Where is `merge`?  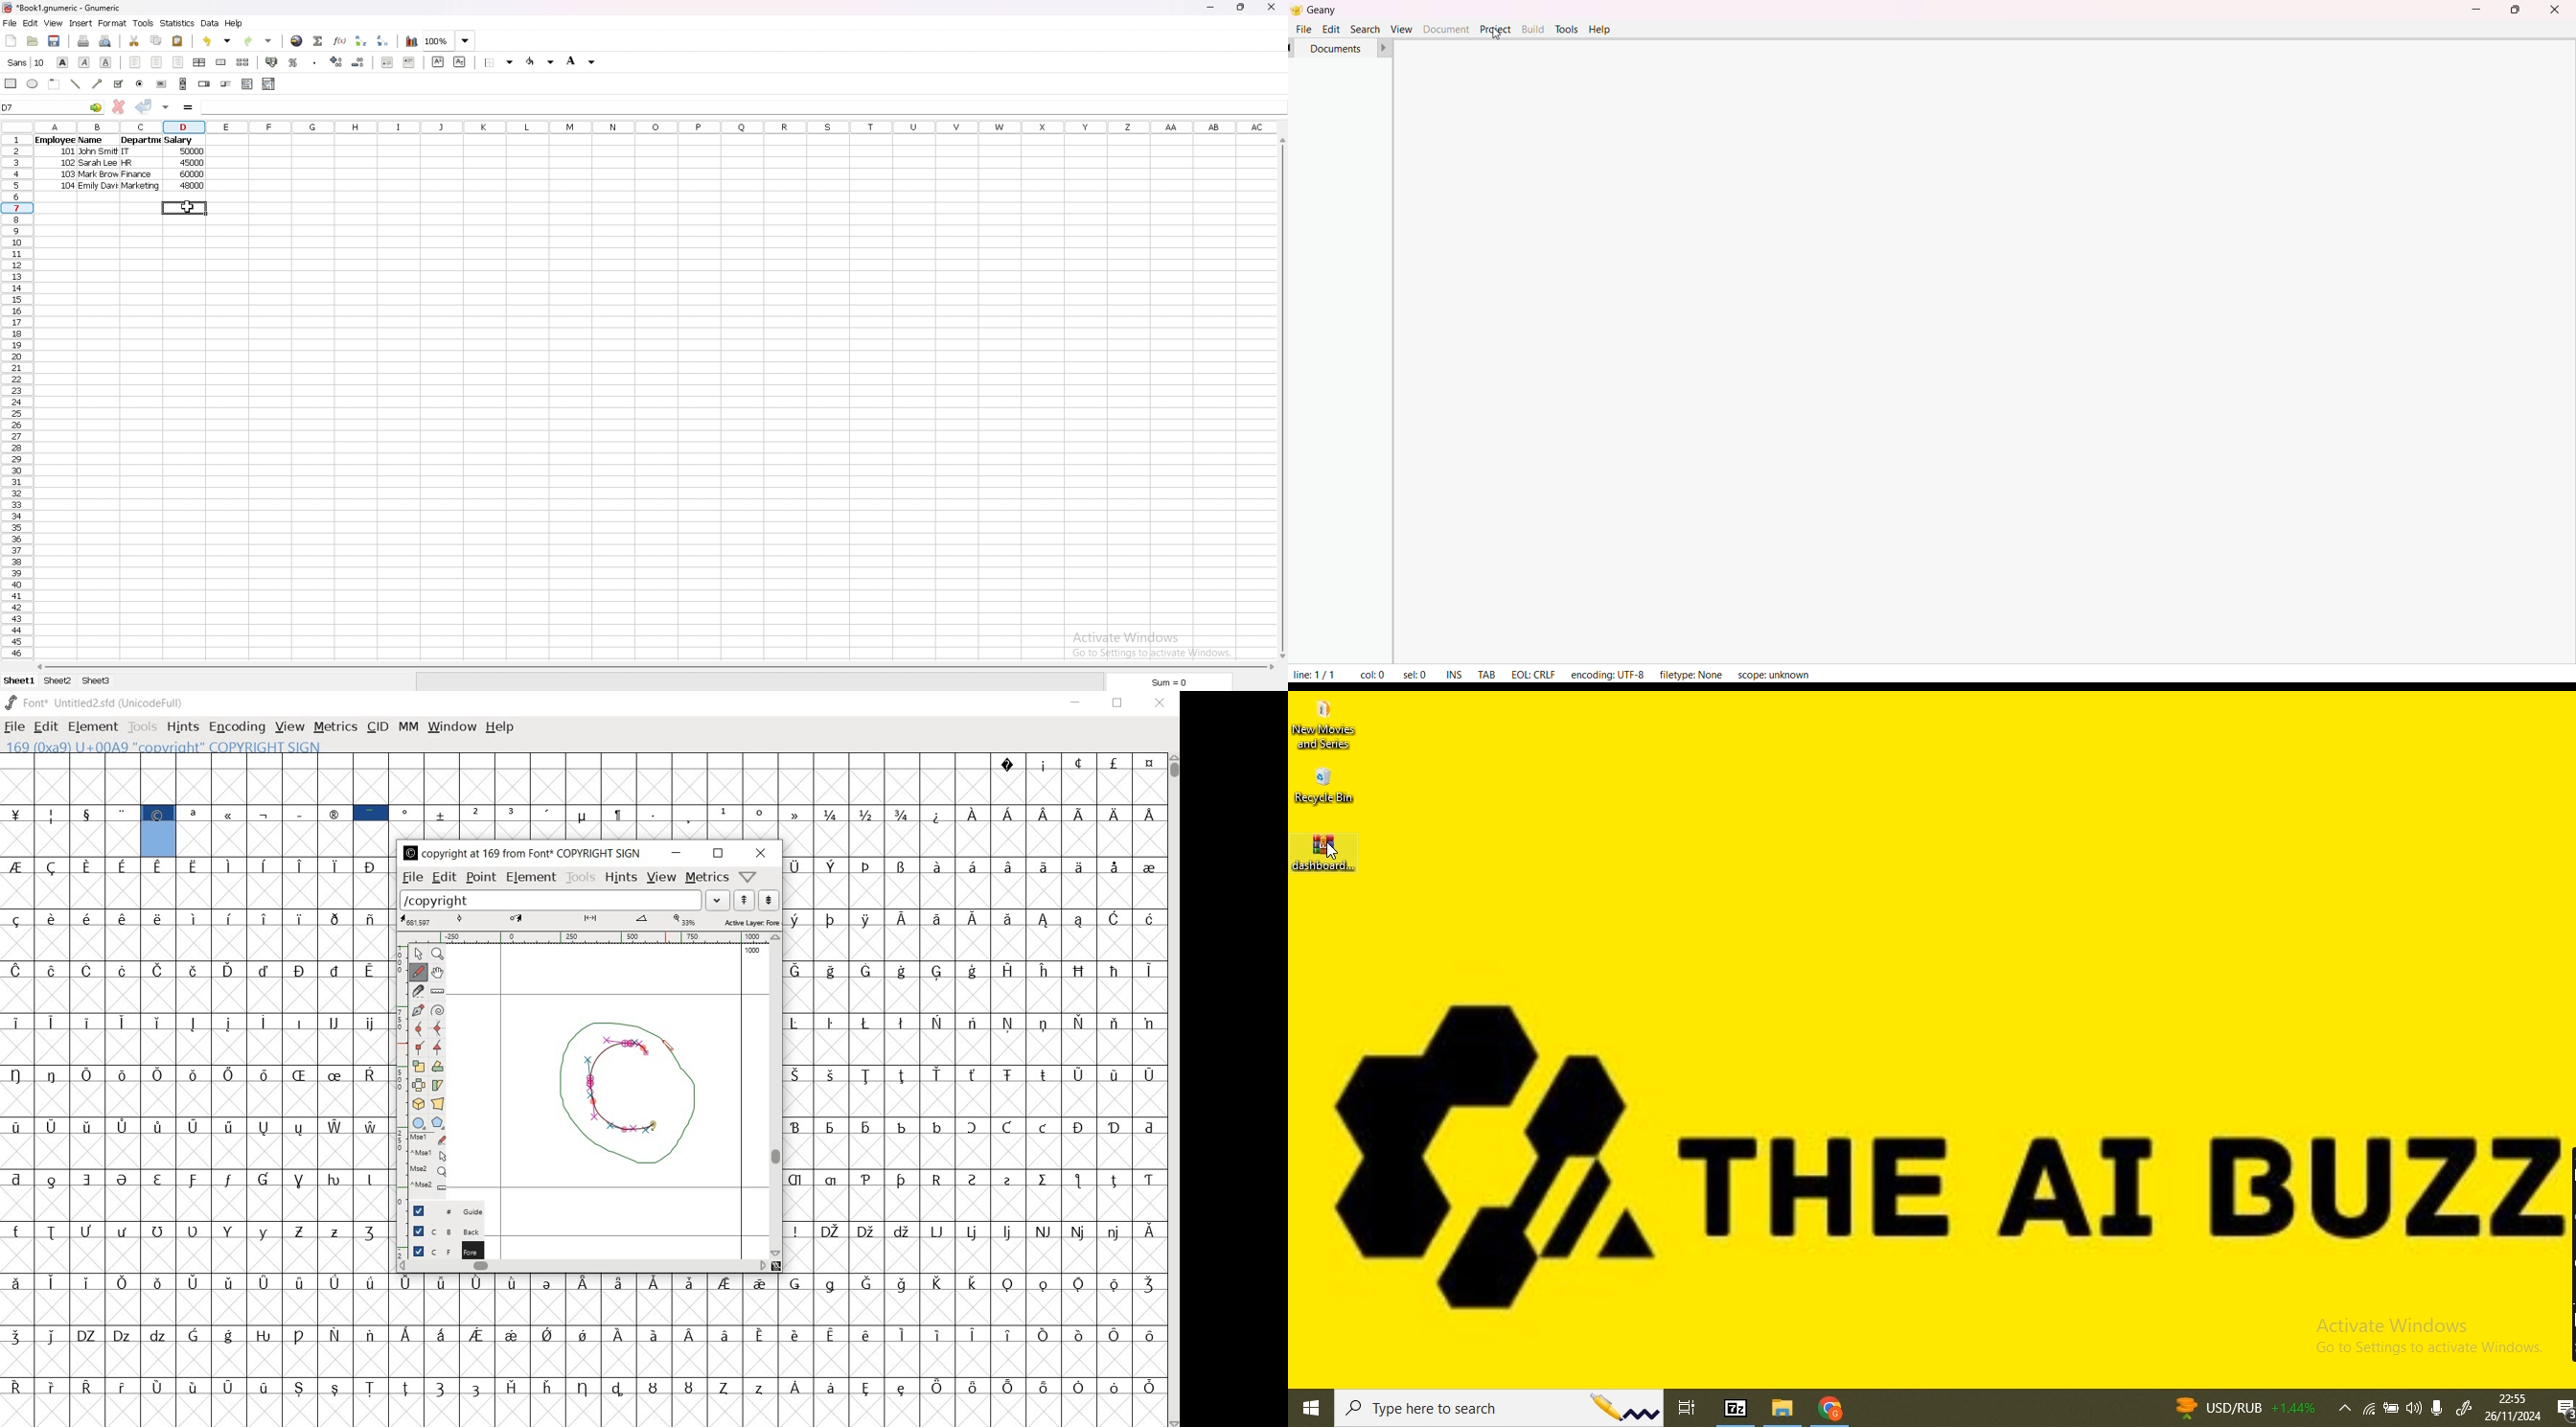 merge is located at coordinates (222, 62).